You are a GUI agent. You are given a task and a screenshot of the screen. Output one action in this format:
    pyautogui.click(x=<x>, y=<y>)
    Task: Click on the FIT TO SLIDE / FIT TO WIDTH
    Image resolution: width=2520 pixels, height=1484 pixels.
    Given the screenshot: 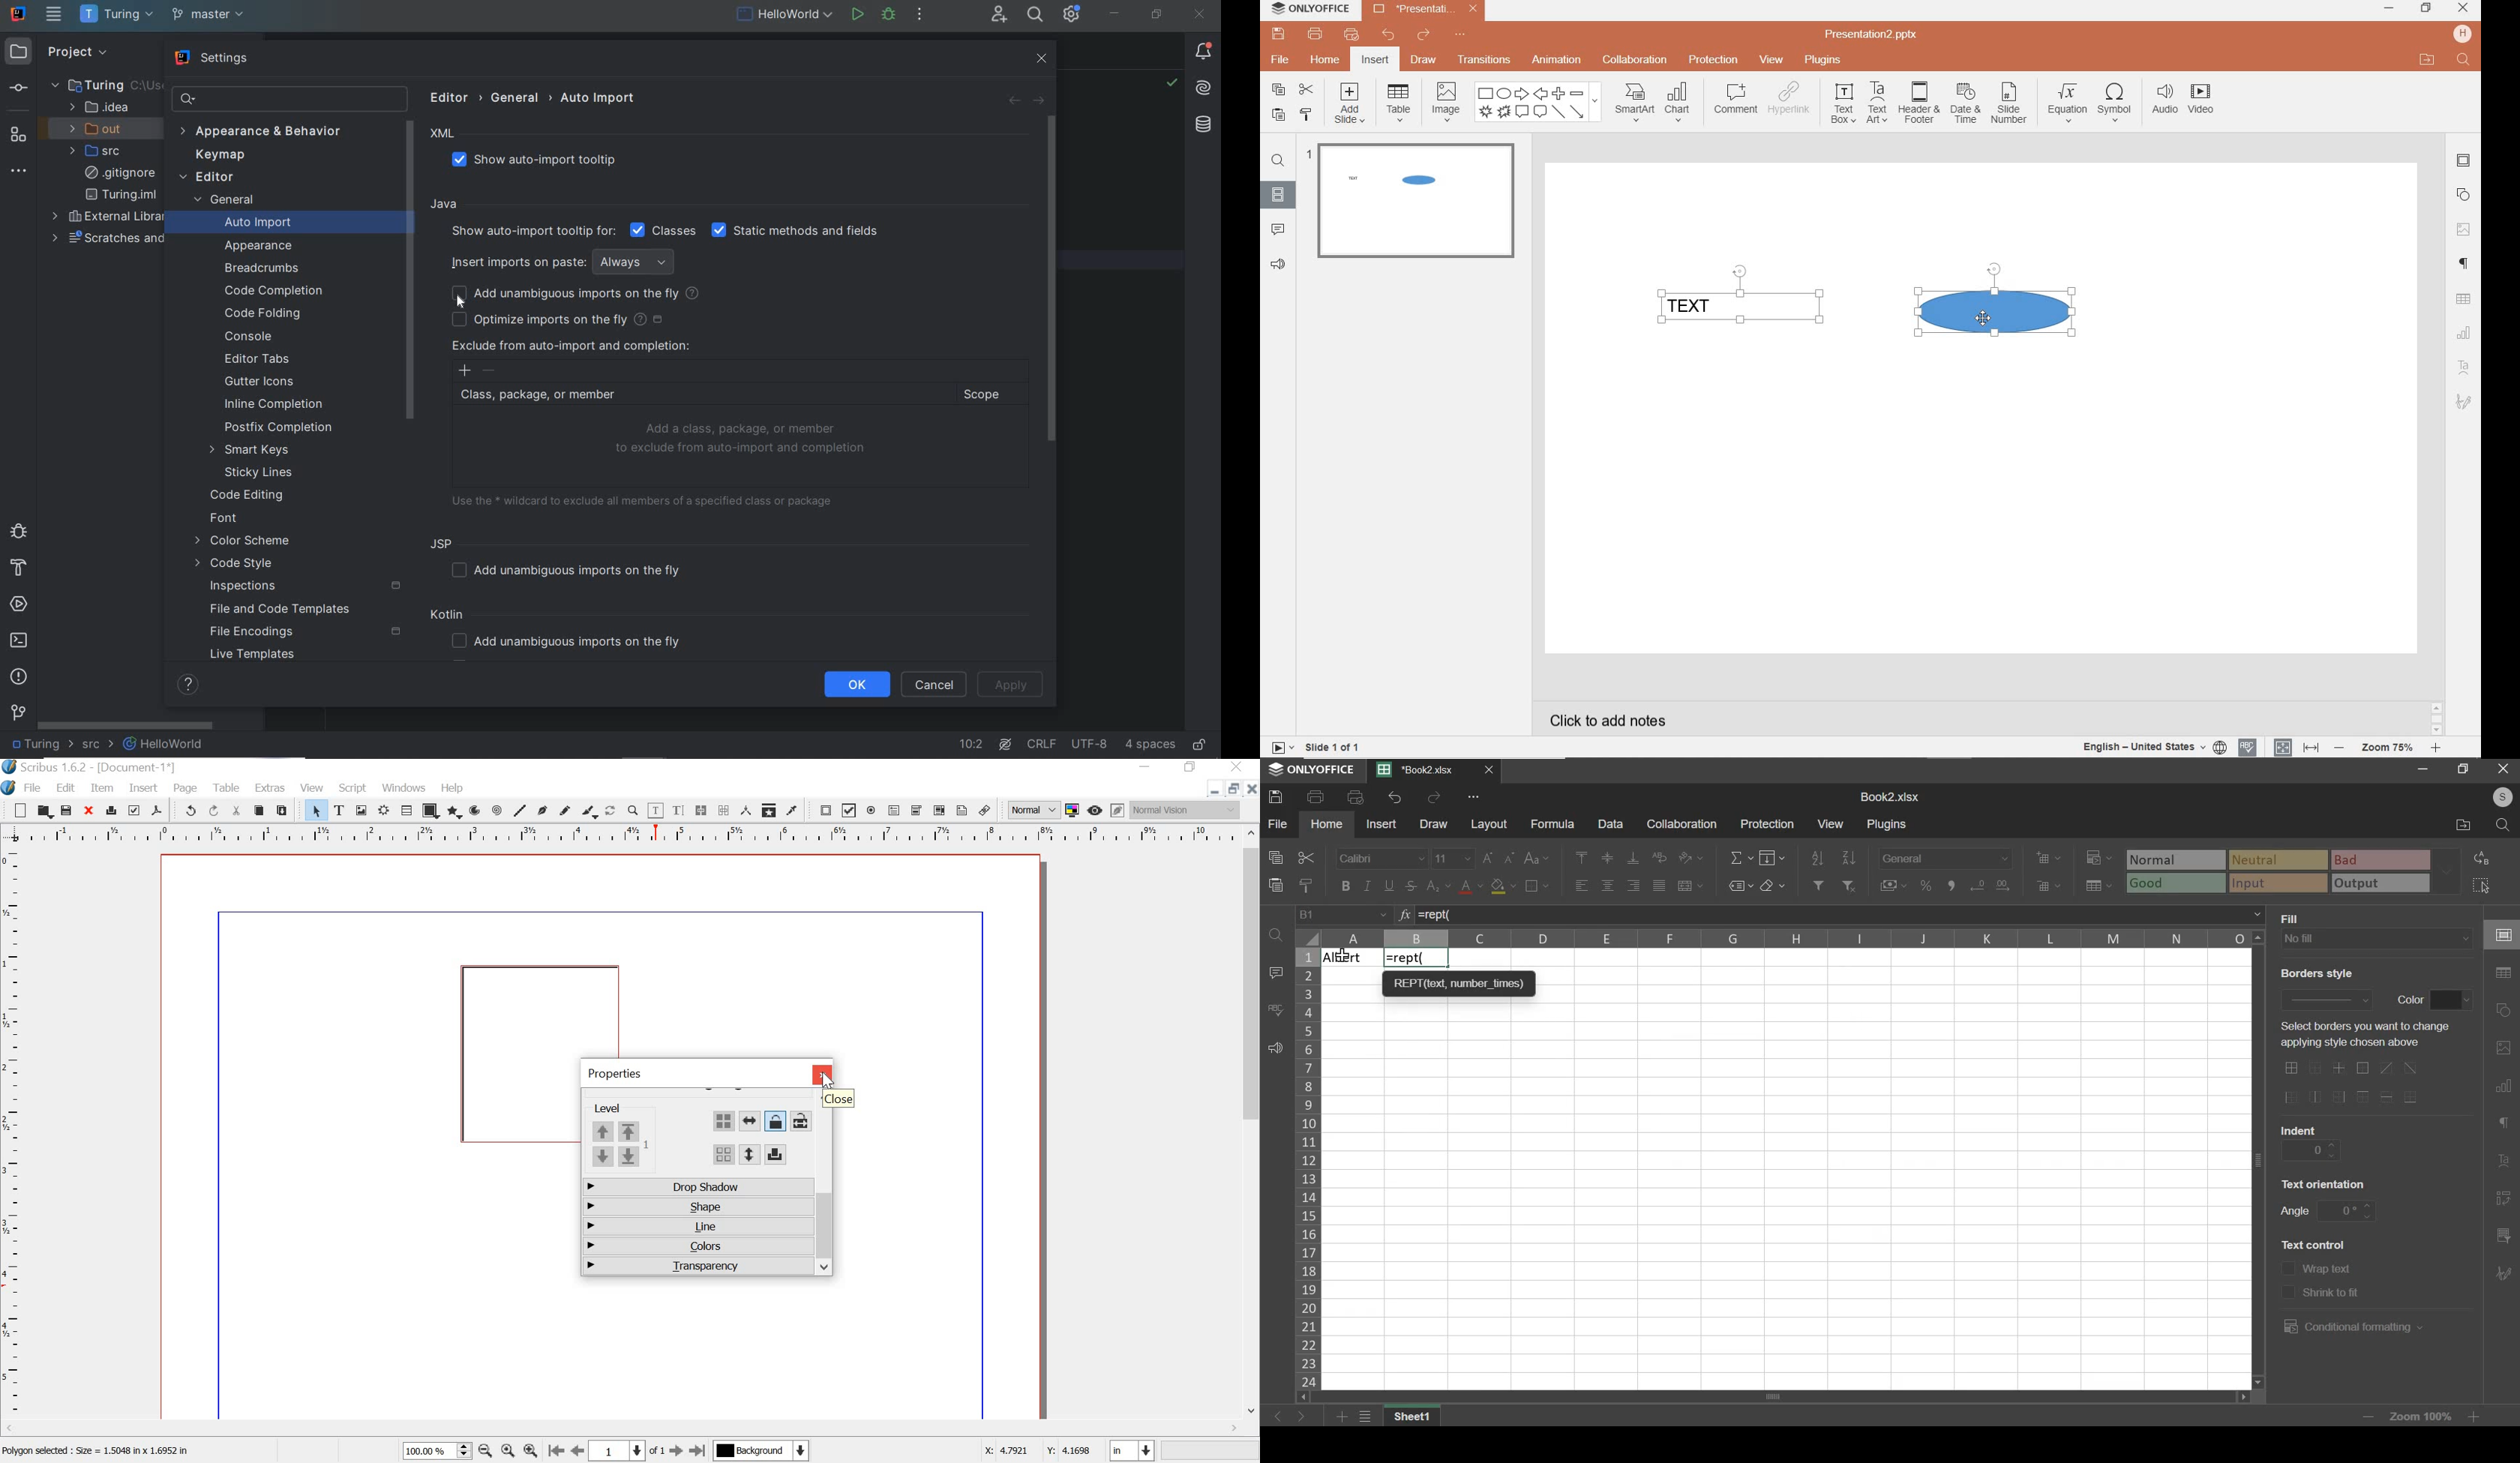 What is the action you would take?
    pyautogui.click(x=2297, y=746)
    